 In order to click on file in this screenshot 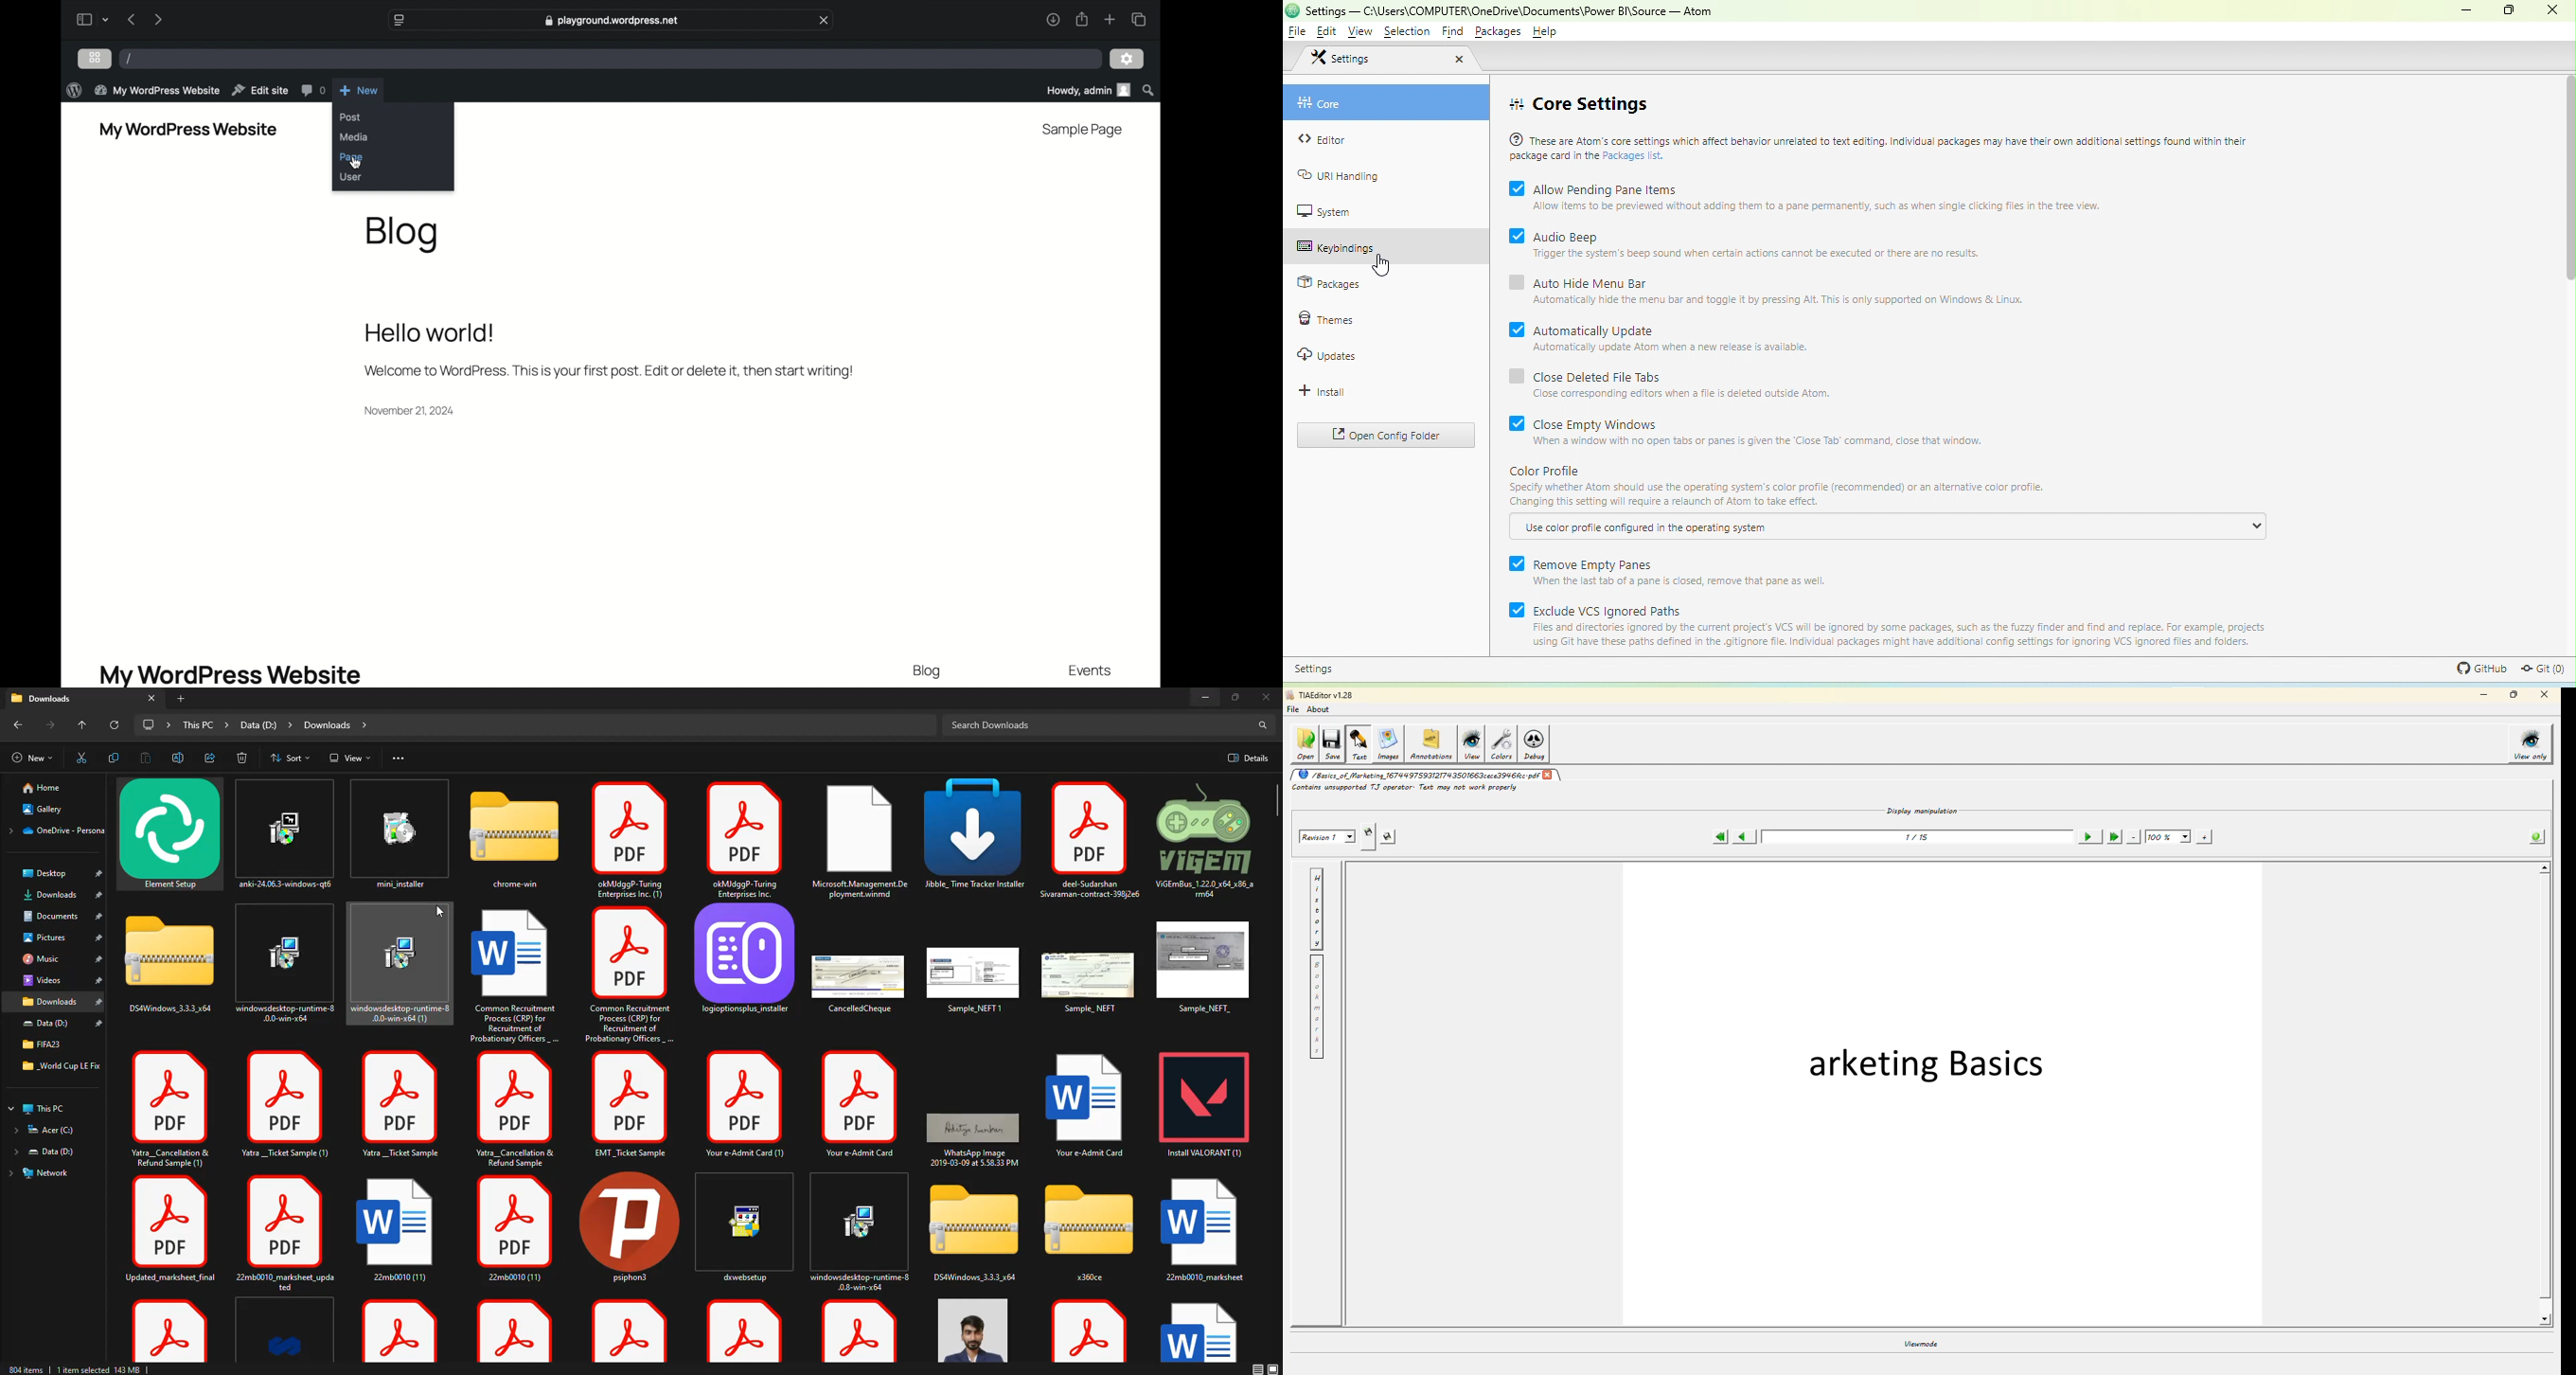, I will do `click(749, 839)`.